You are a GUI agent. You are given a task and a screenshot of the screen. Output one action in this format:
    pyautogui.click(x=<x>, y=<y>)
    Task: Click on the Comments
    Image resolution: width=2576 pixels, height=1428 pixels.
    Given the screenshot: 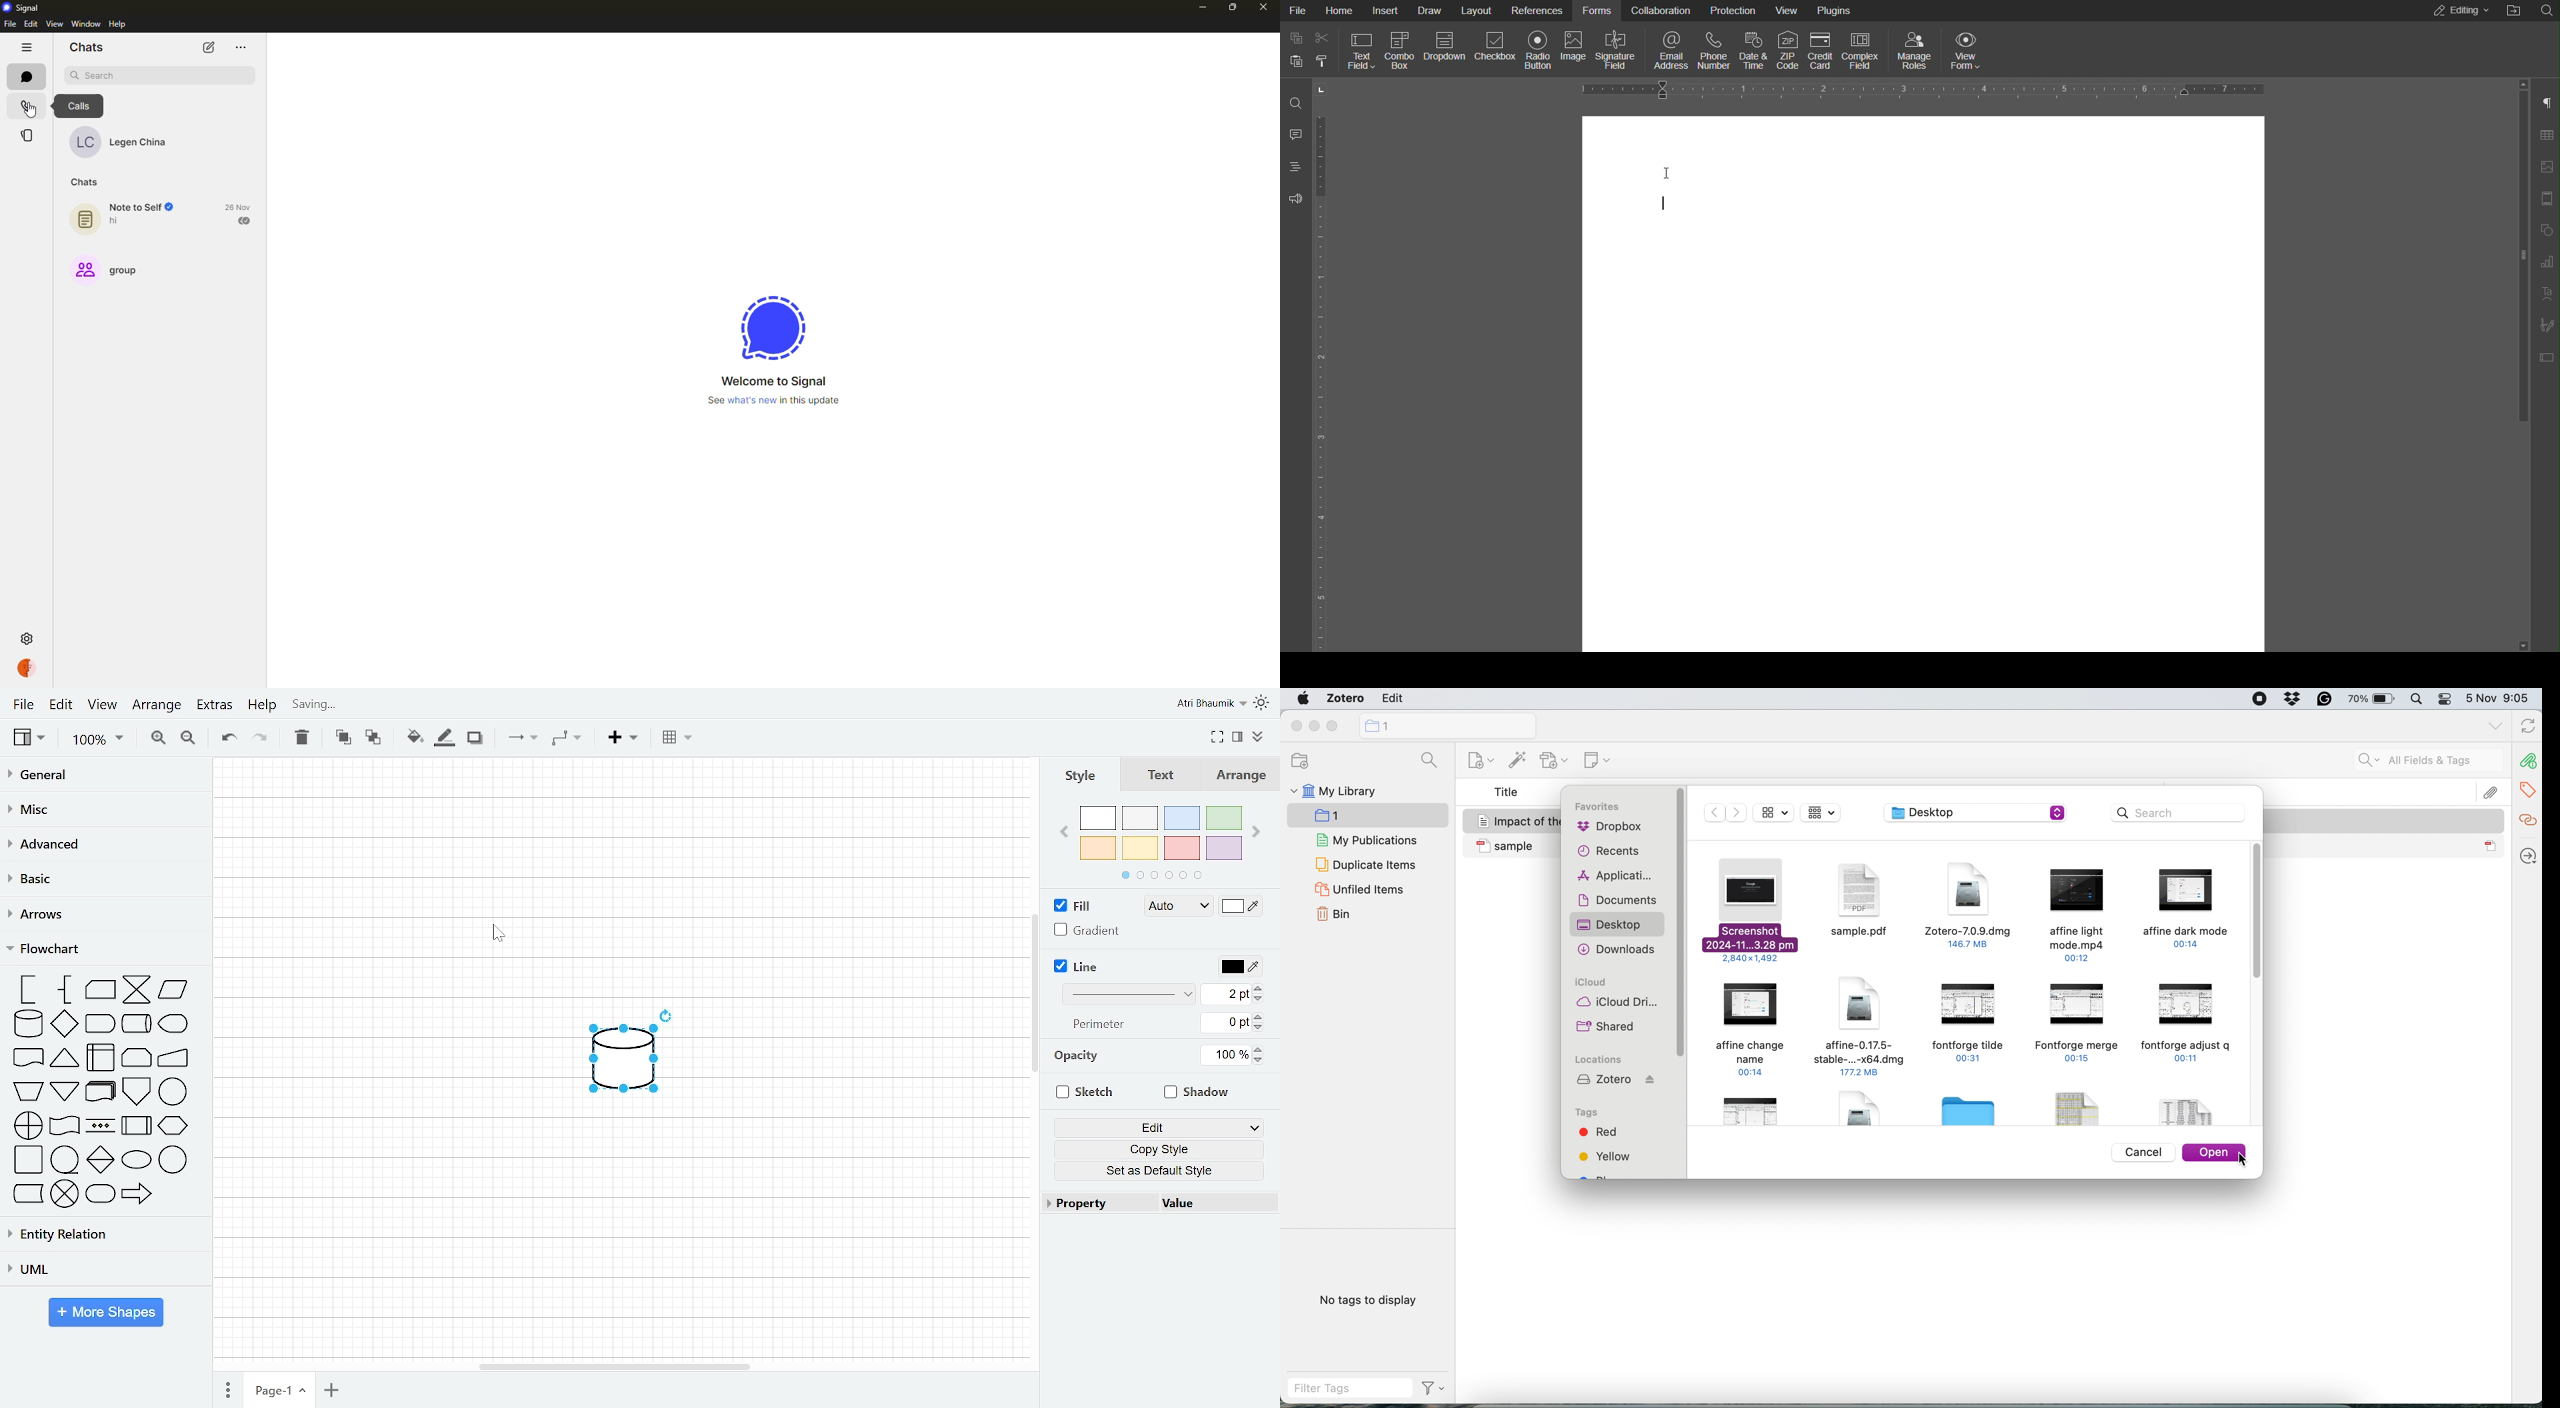 What is the action you would take?
    pyautogui.click(x=1295, y=134)
    